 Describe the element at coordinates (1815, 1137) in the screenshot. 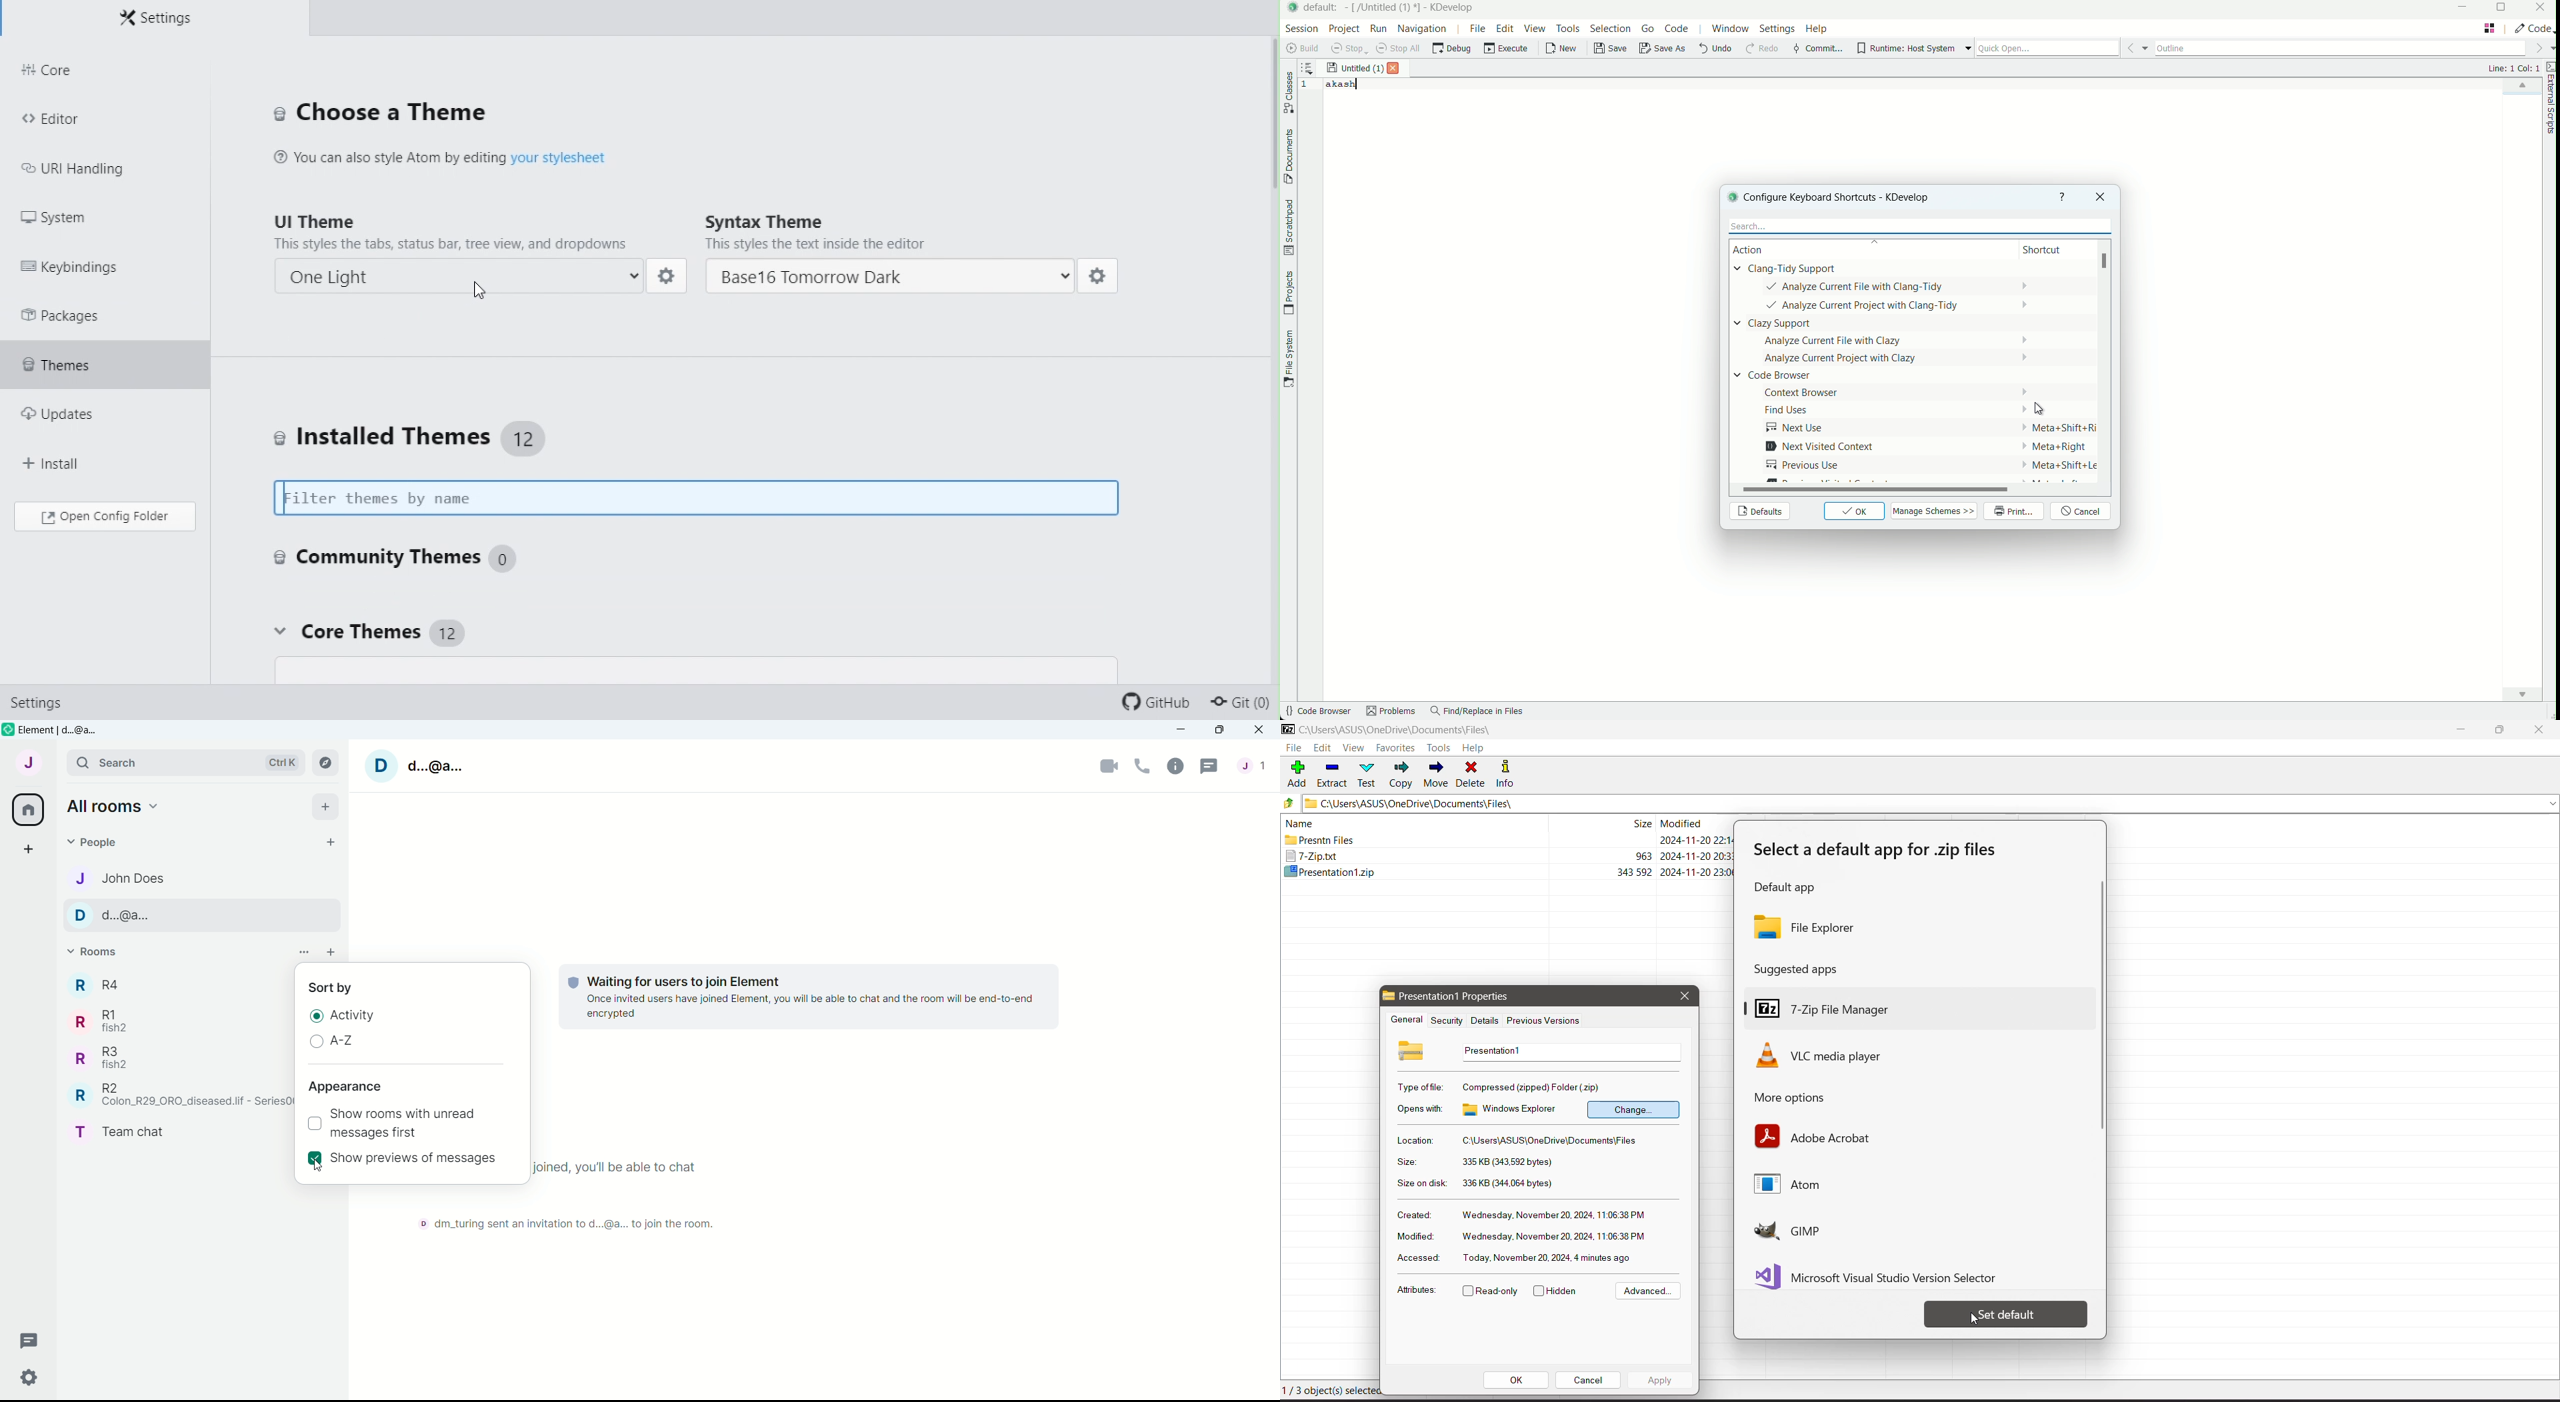

I see `Adobe Acrobat` at that location.